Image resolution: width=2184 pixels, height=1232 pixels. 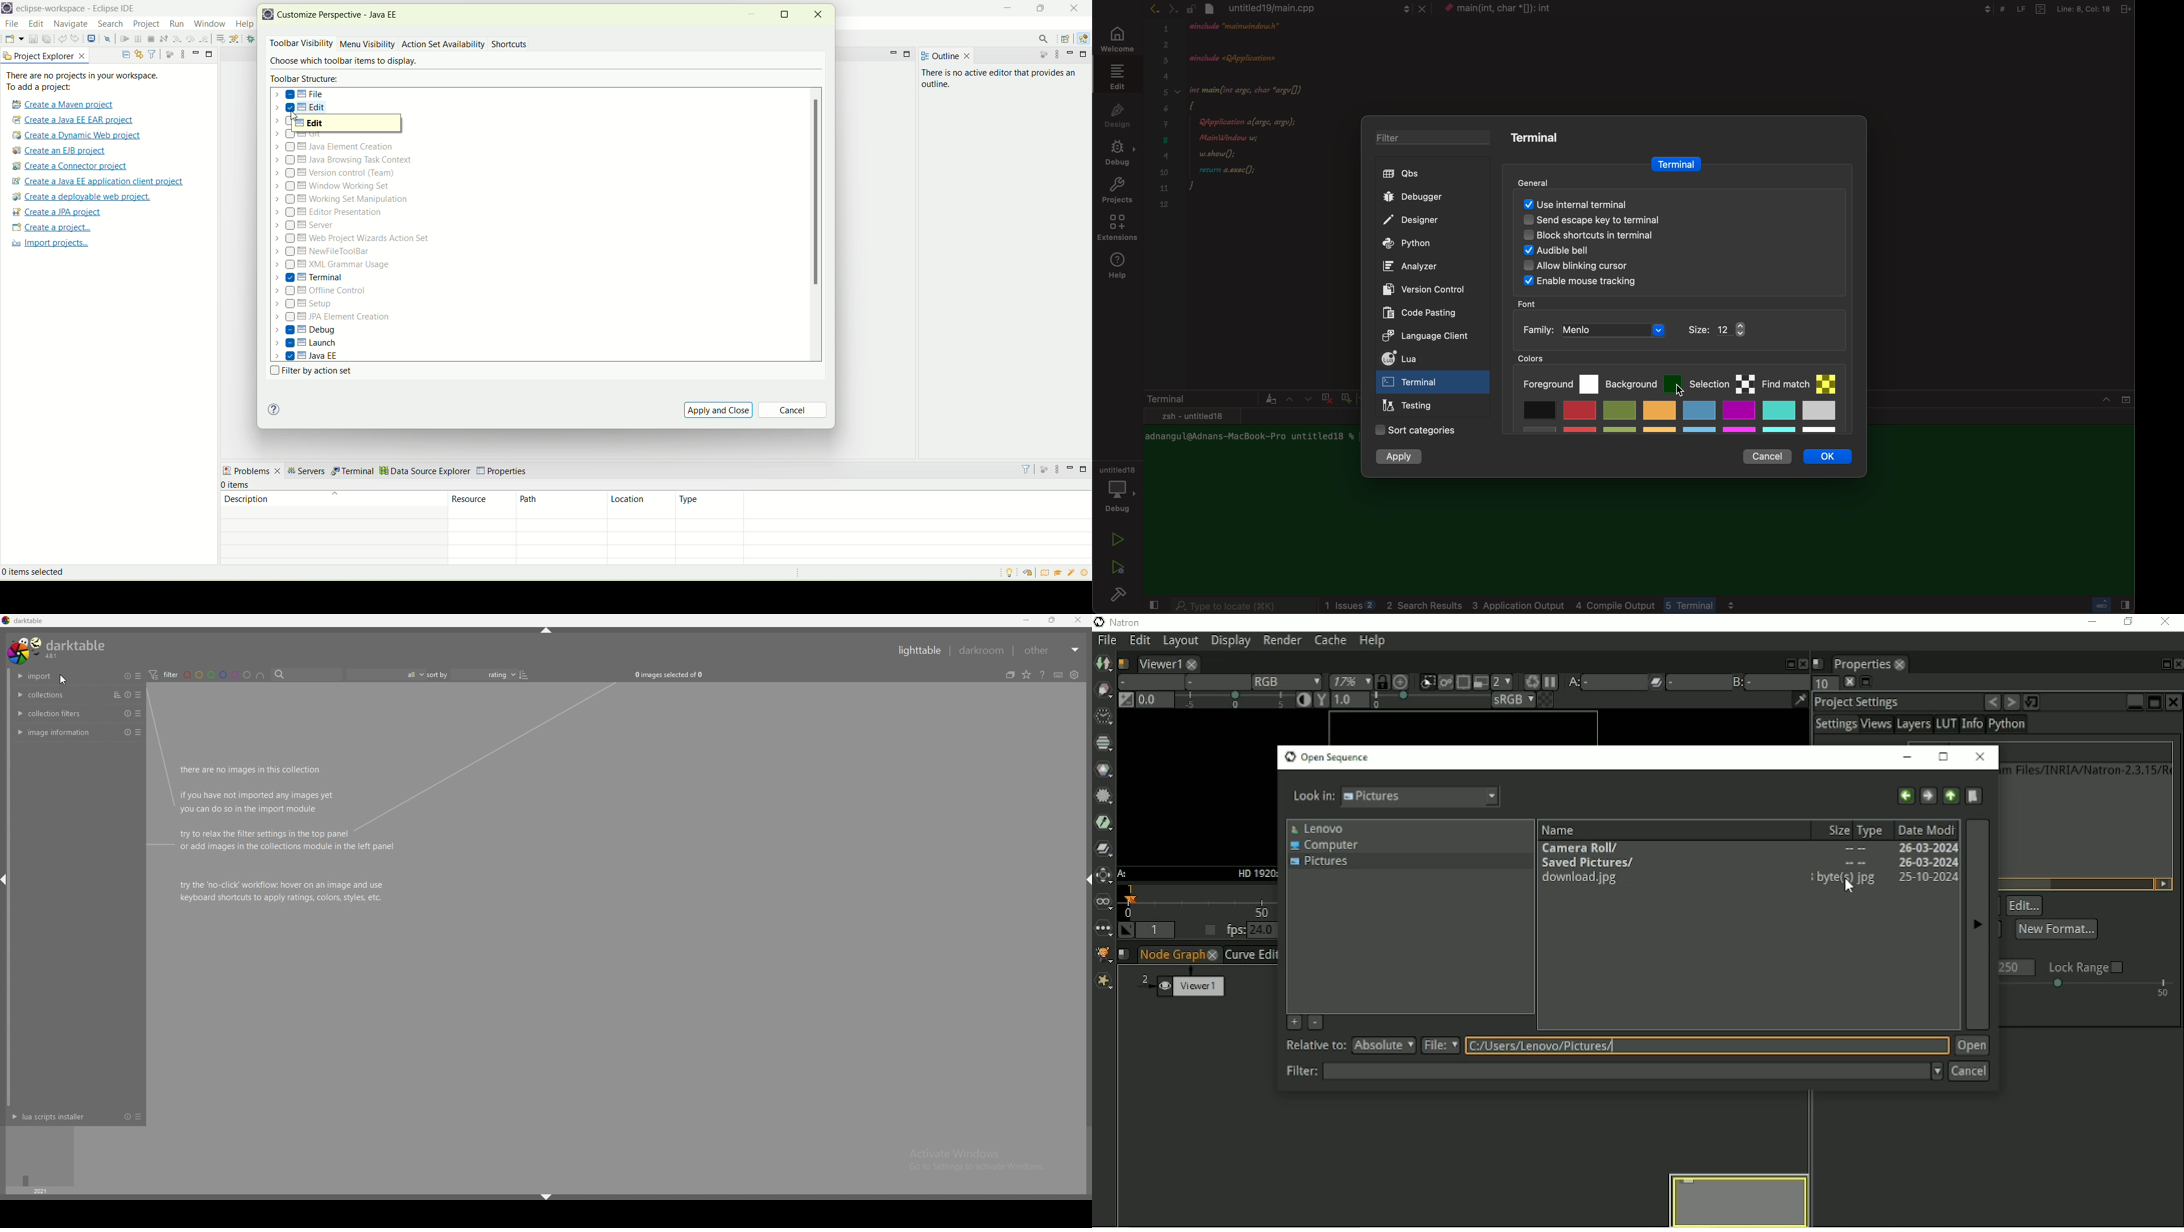 I want to click on arrows, so click(x=1298, y=399).